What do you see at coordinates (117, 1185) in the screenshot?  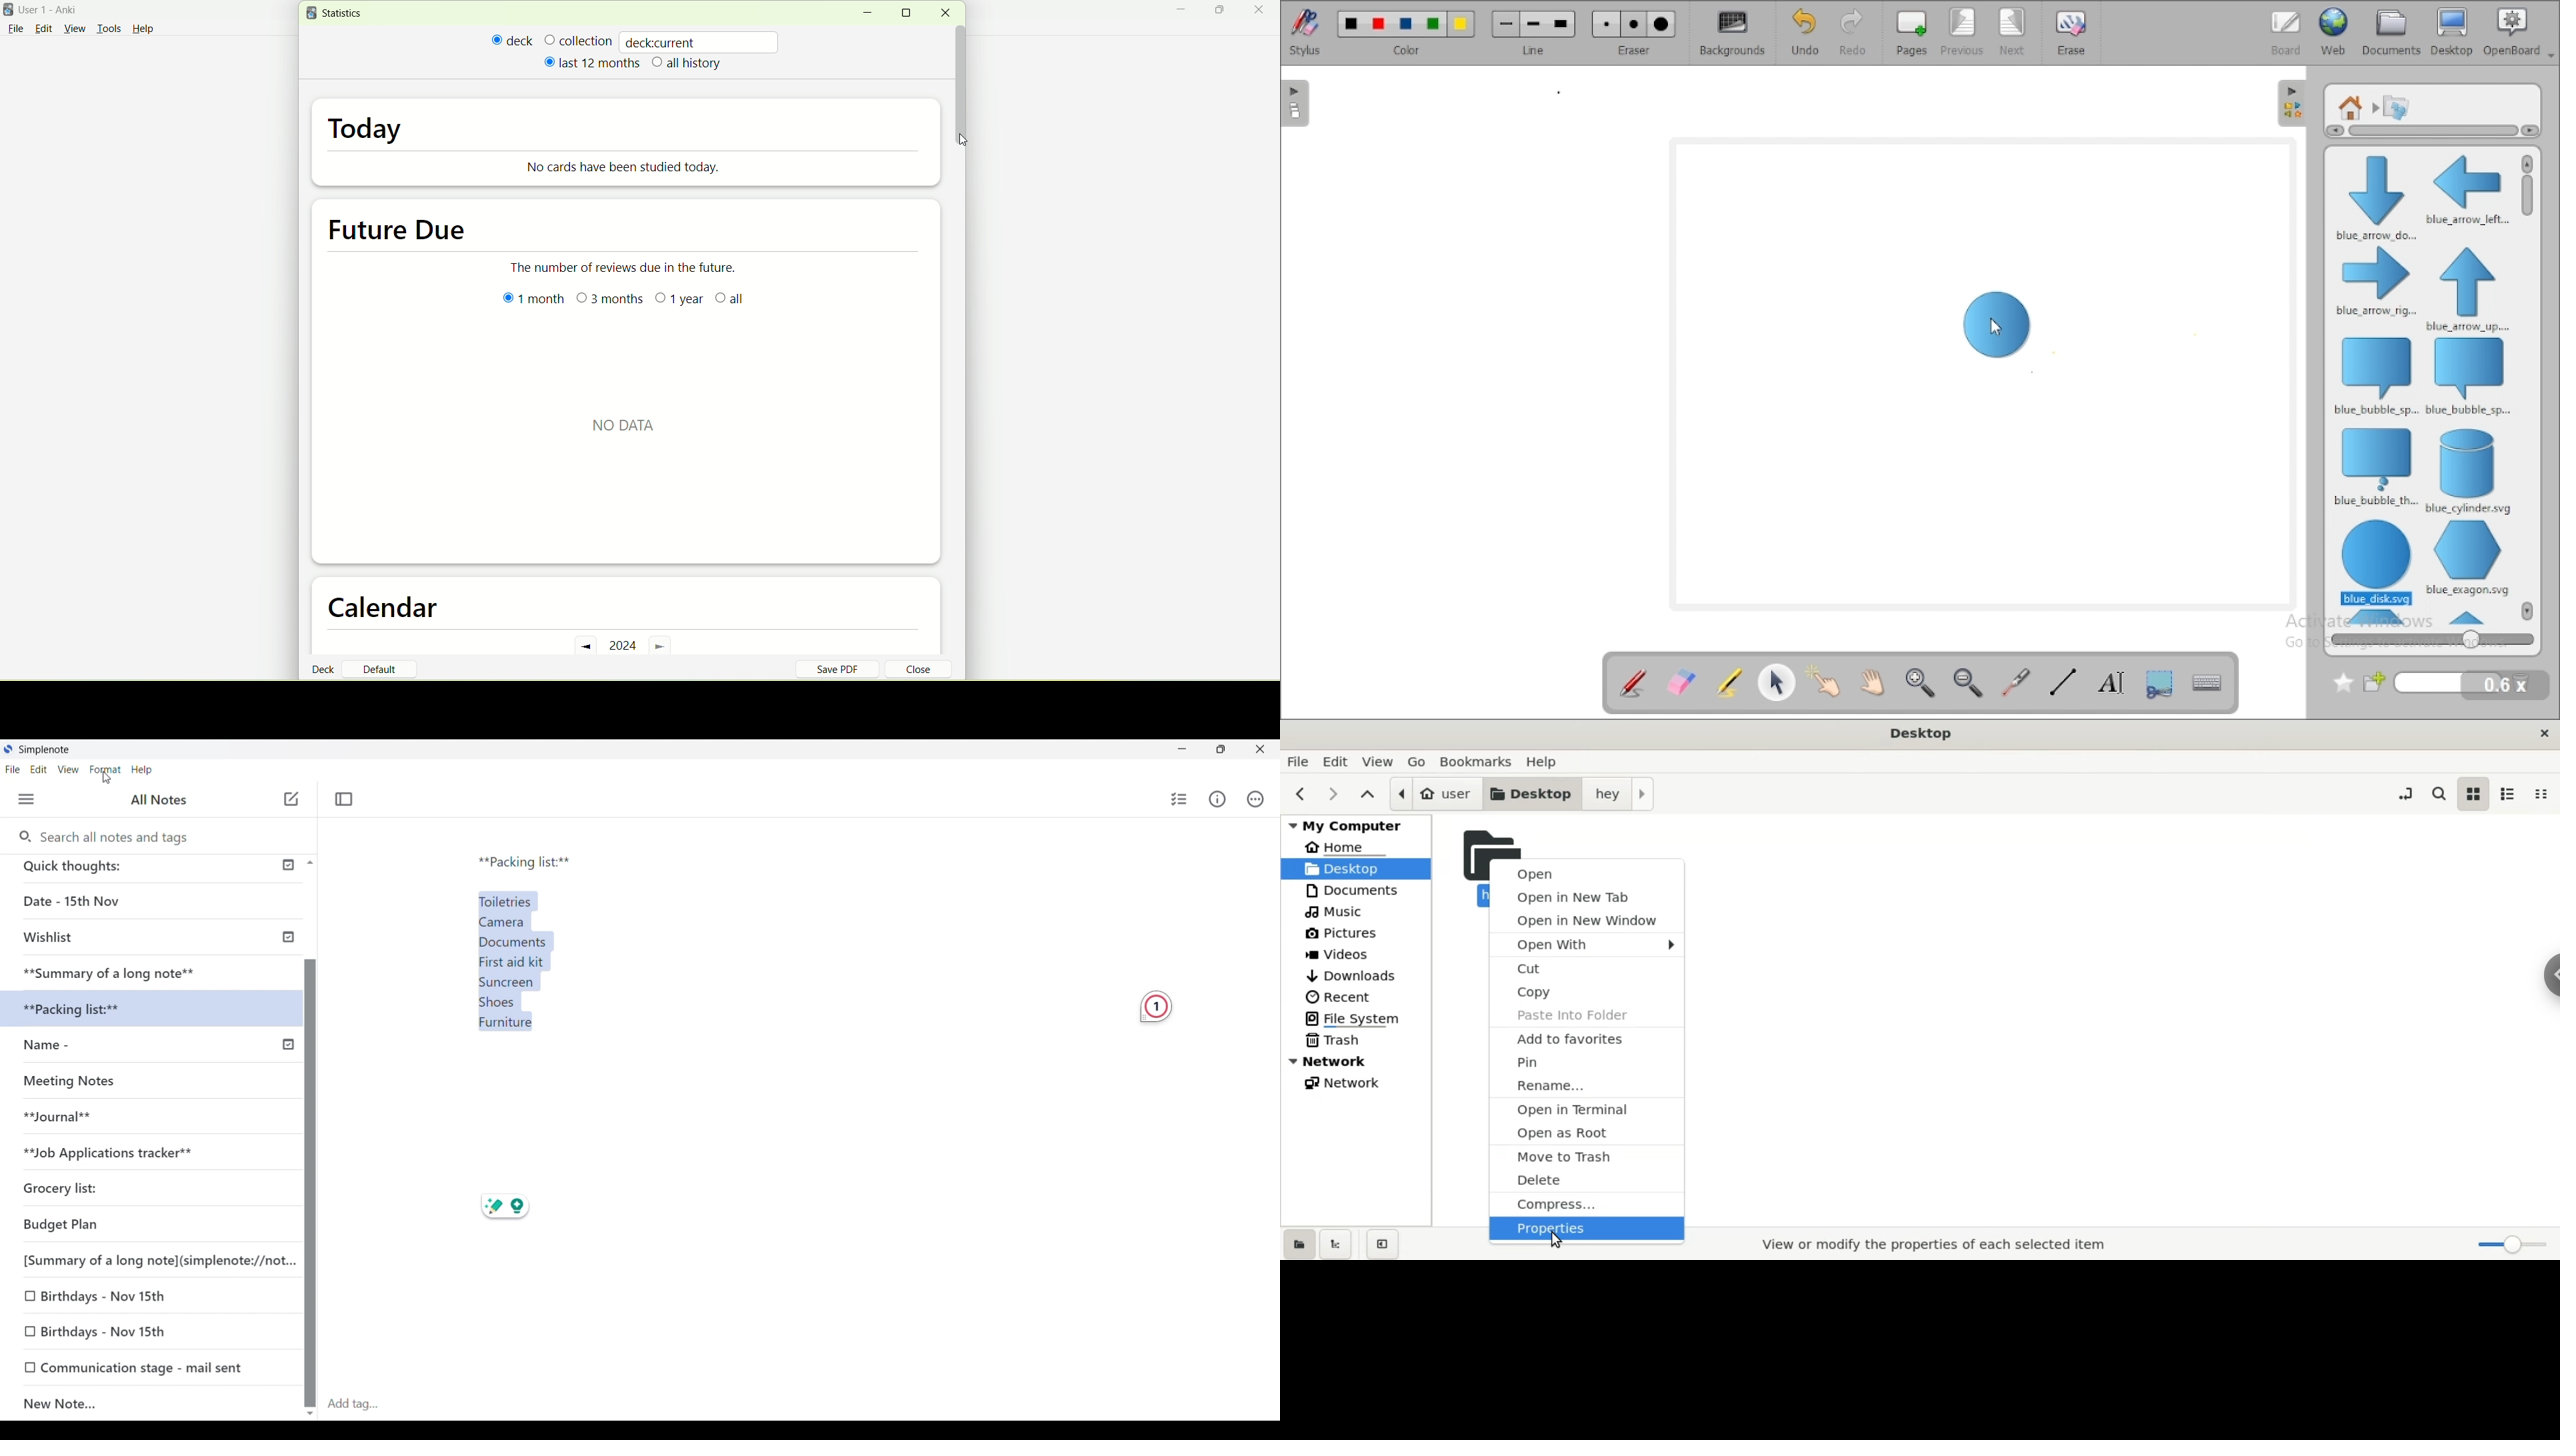 I see `Grocery list` at bounding box center [117, 1185].